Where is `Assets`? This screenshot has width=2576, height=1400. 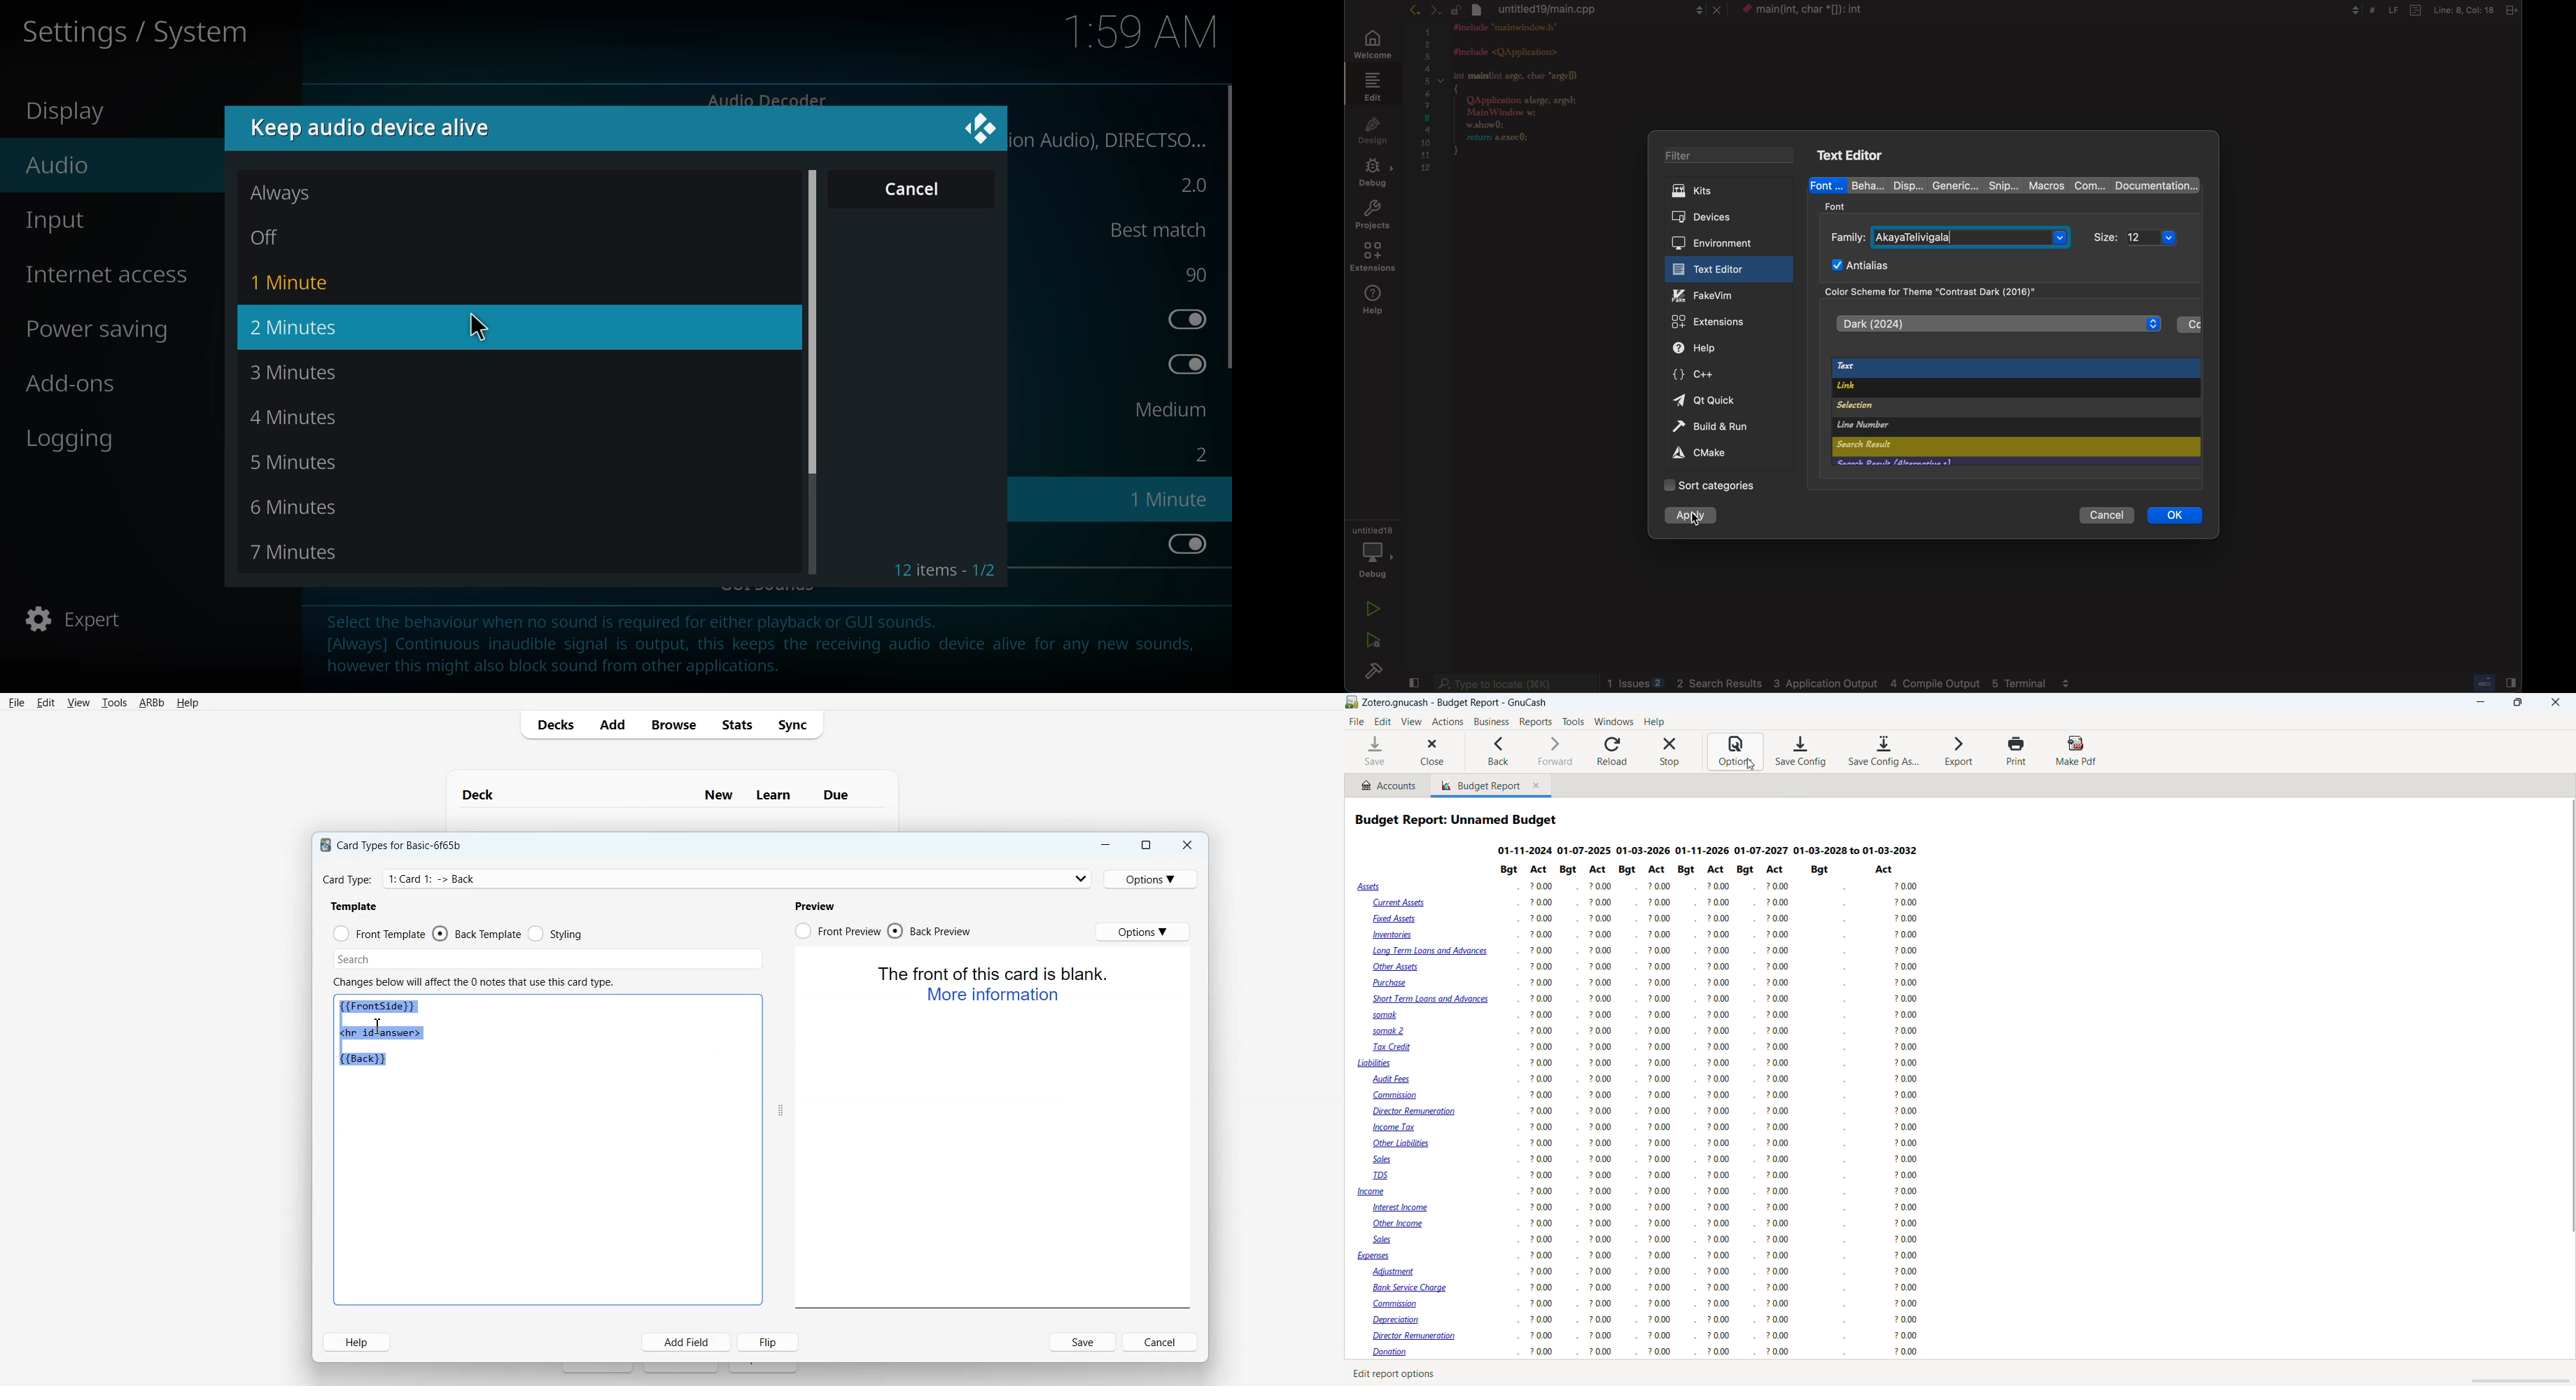 Assets is located at coordinates (1370, 887).